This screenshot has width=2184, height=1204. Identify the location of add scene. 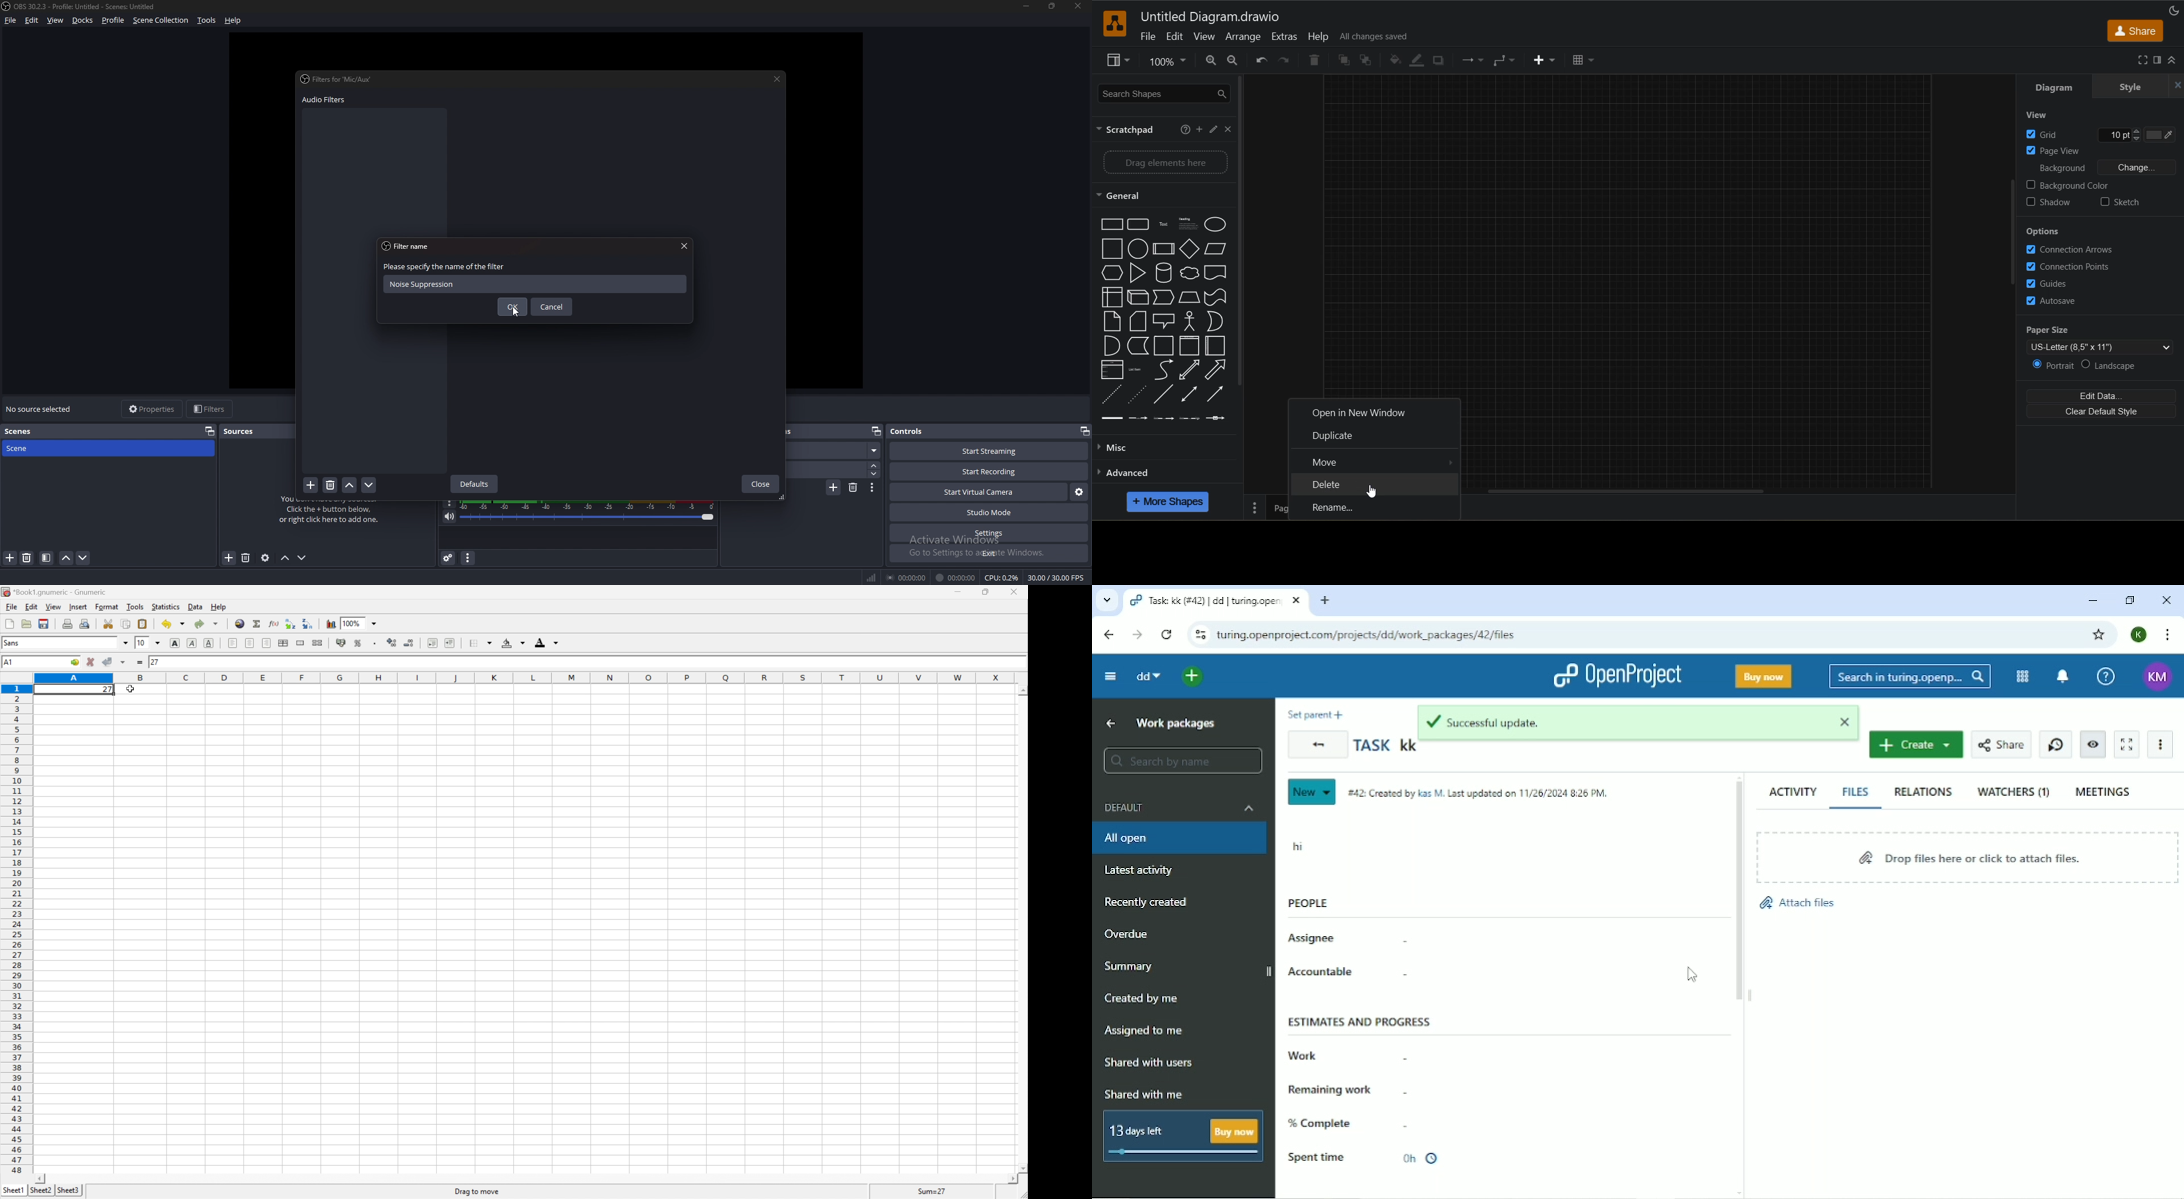
(10, 559).